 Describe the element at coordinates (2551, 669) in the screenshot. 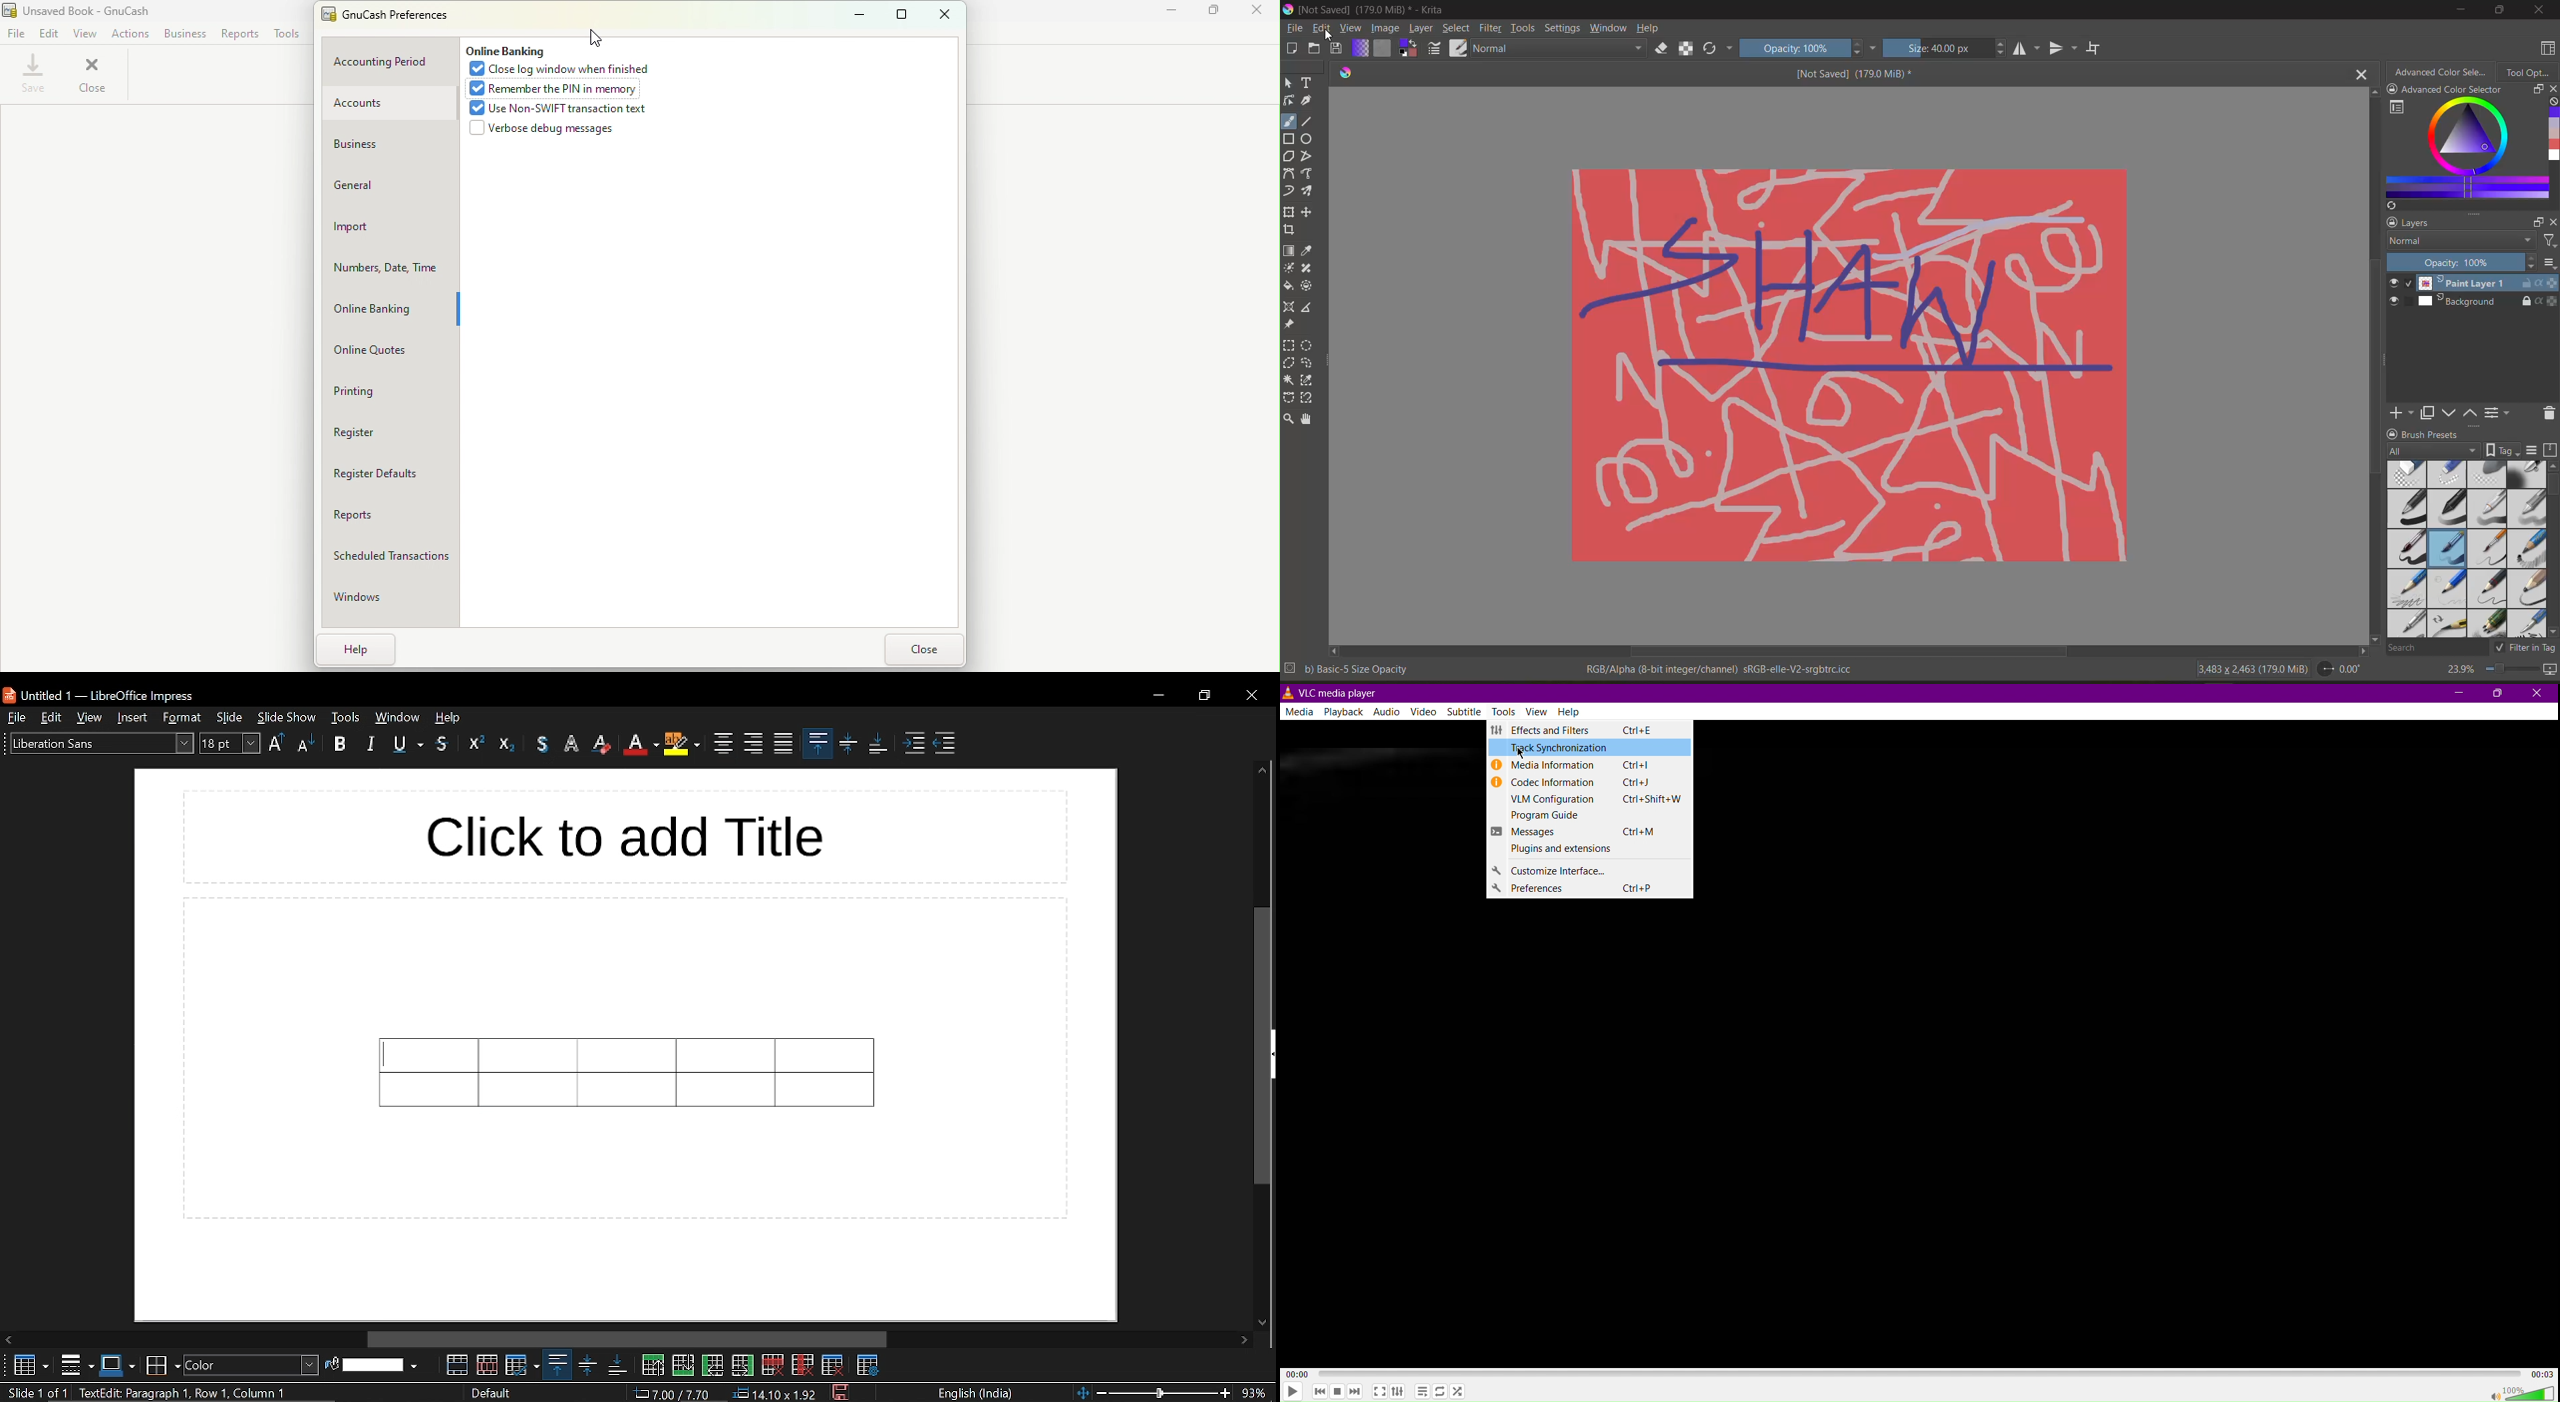

I see `map canvas` at that location.